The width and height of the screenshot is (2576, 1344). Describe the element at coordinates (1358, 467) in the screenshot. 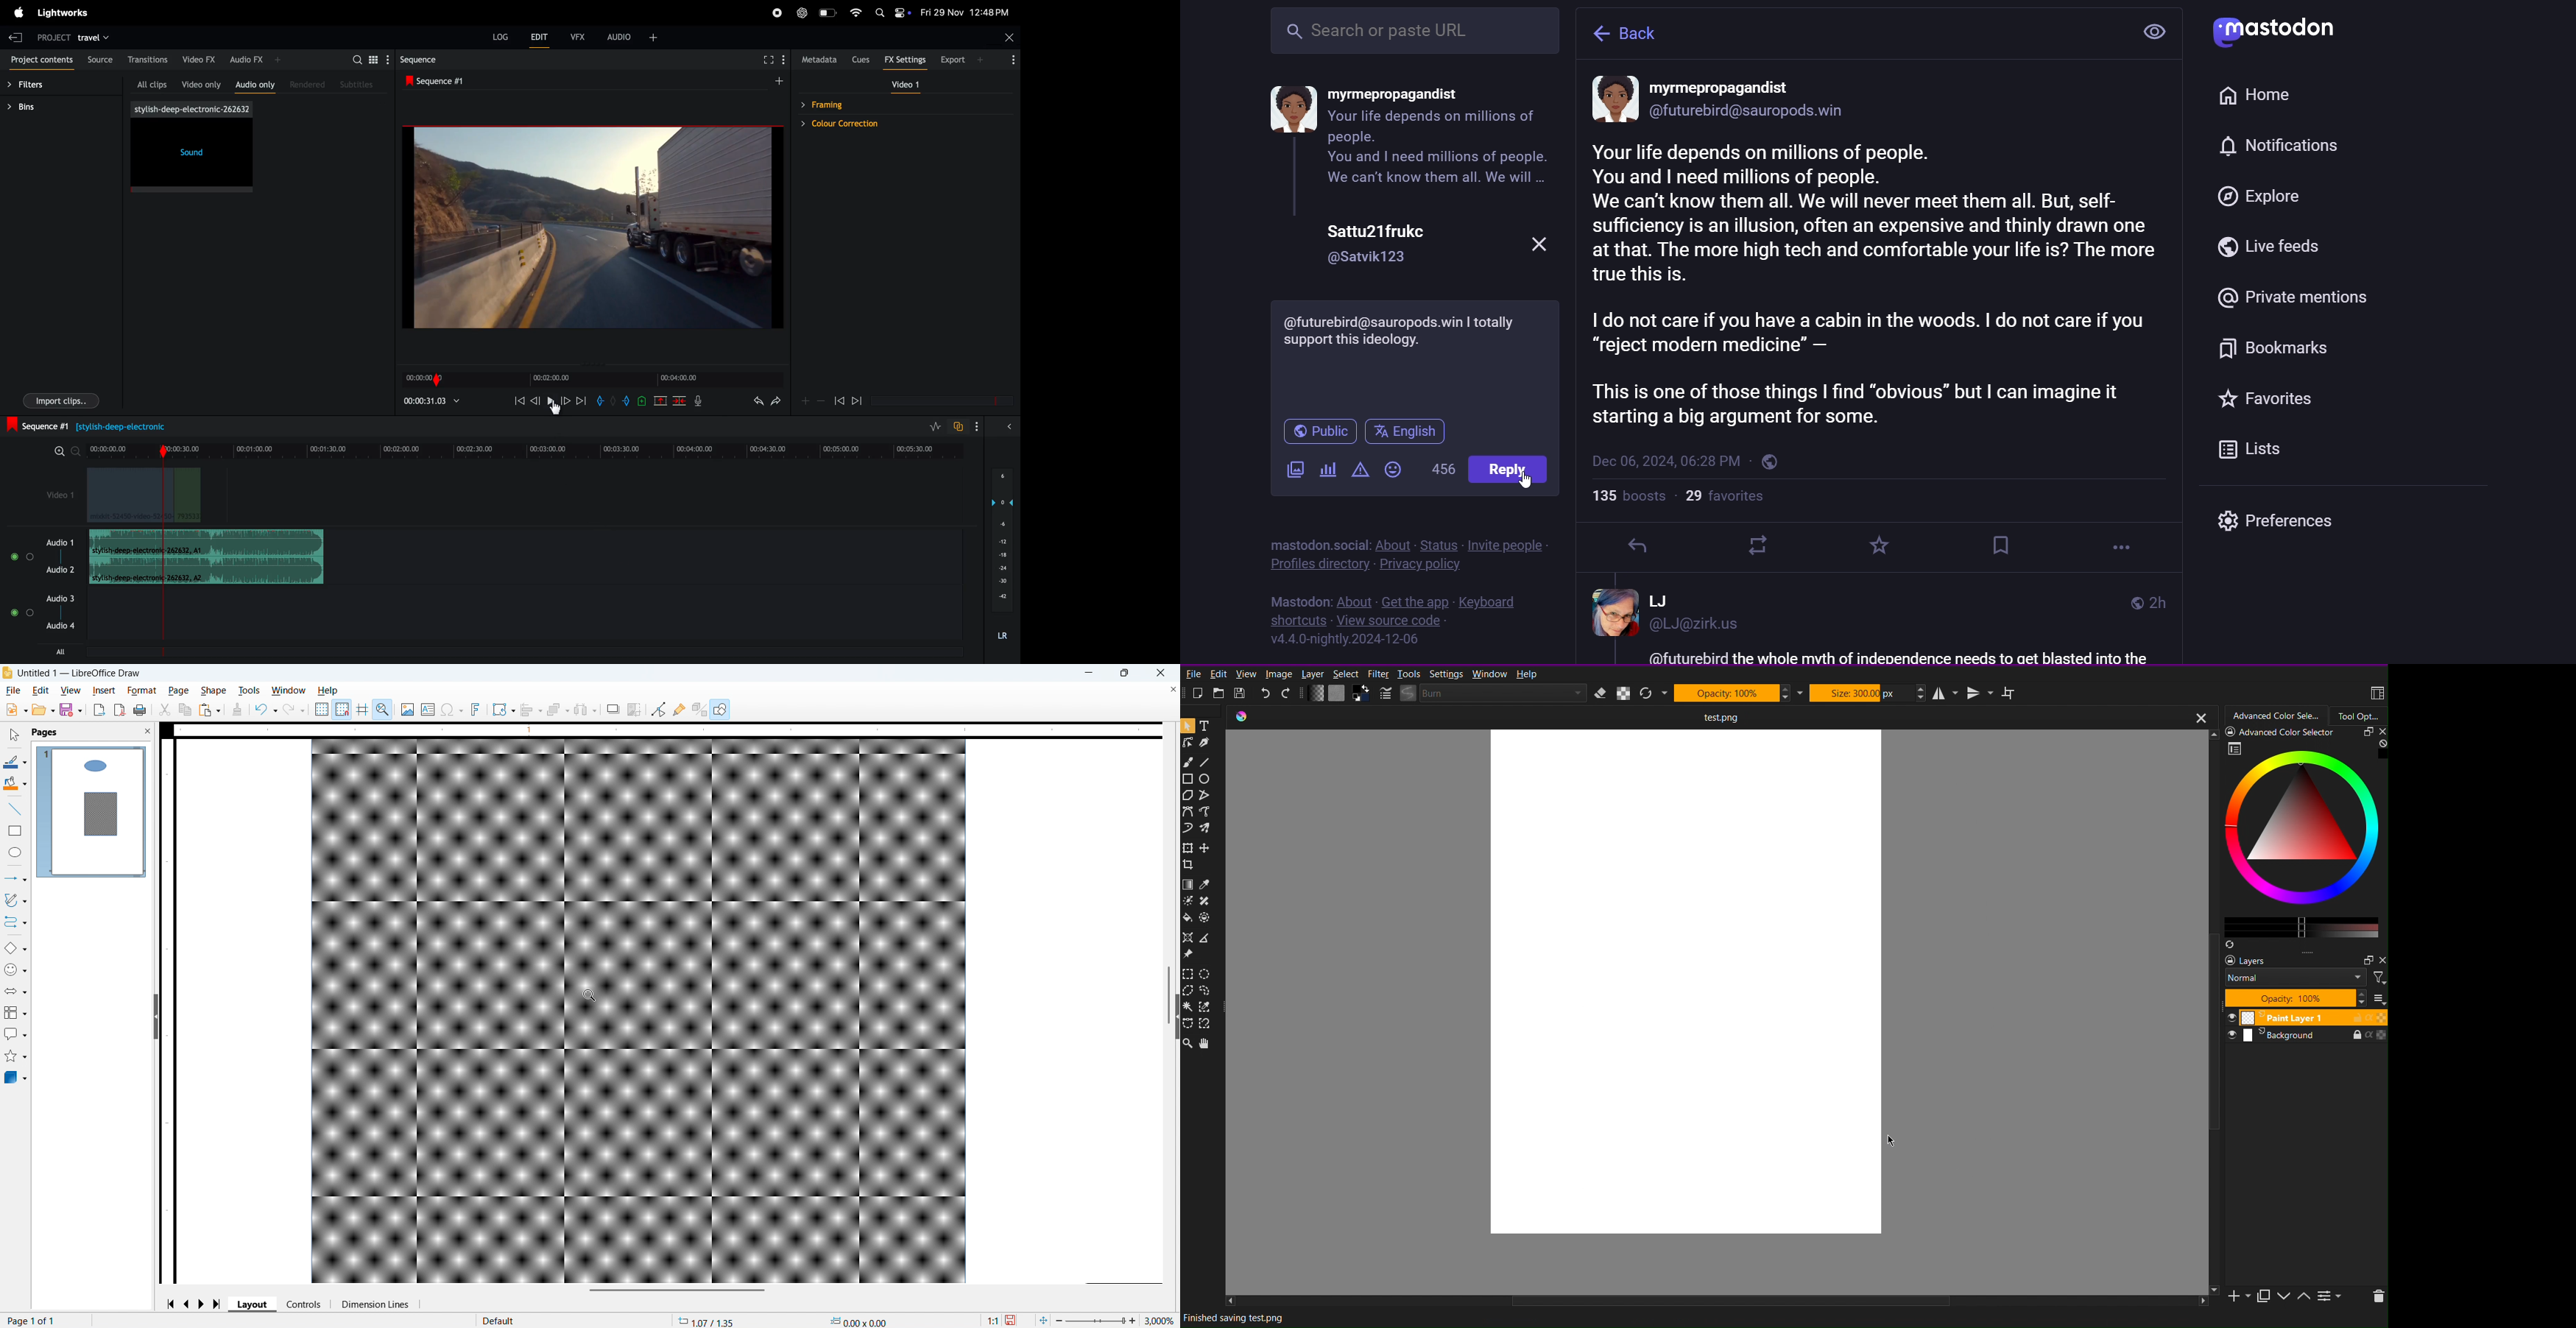

I see `content warning` at that location.